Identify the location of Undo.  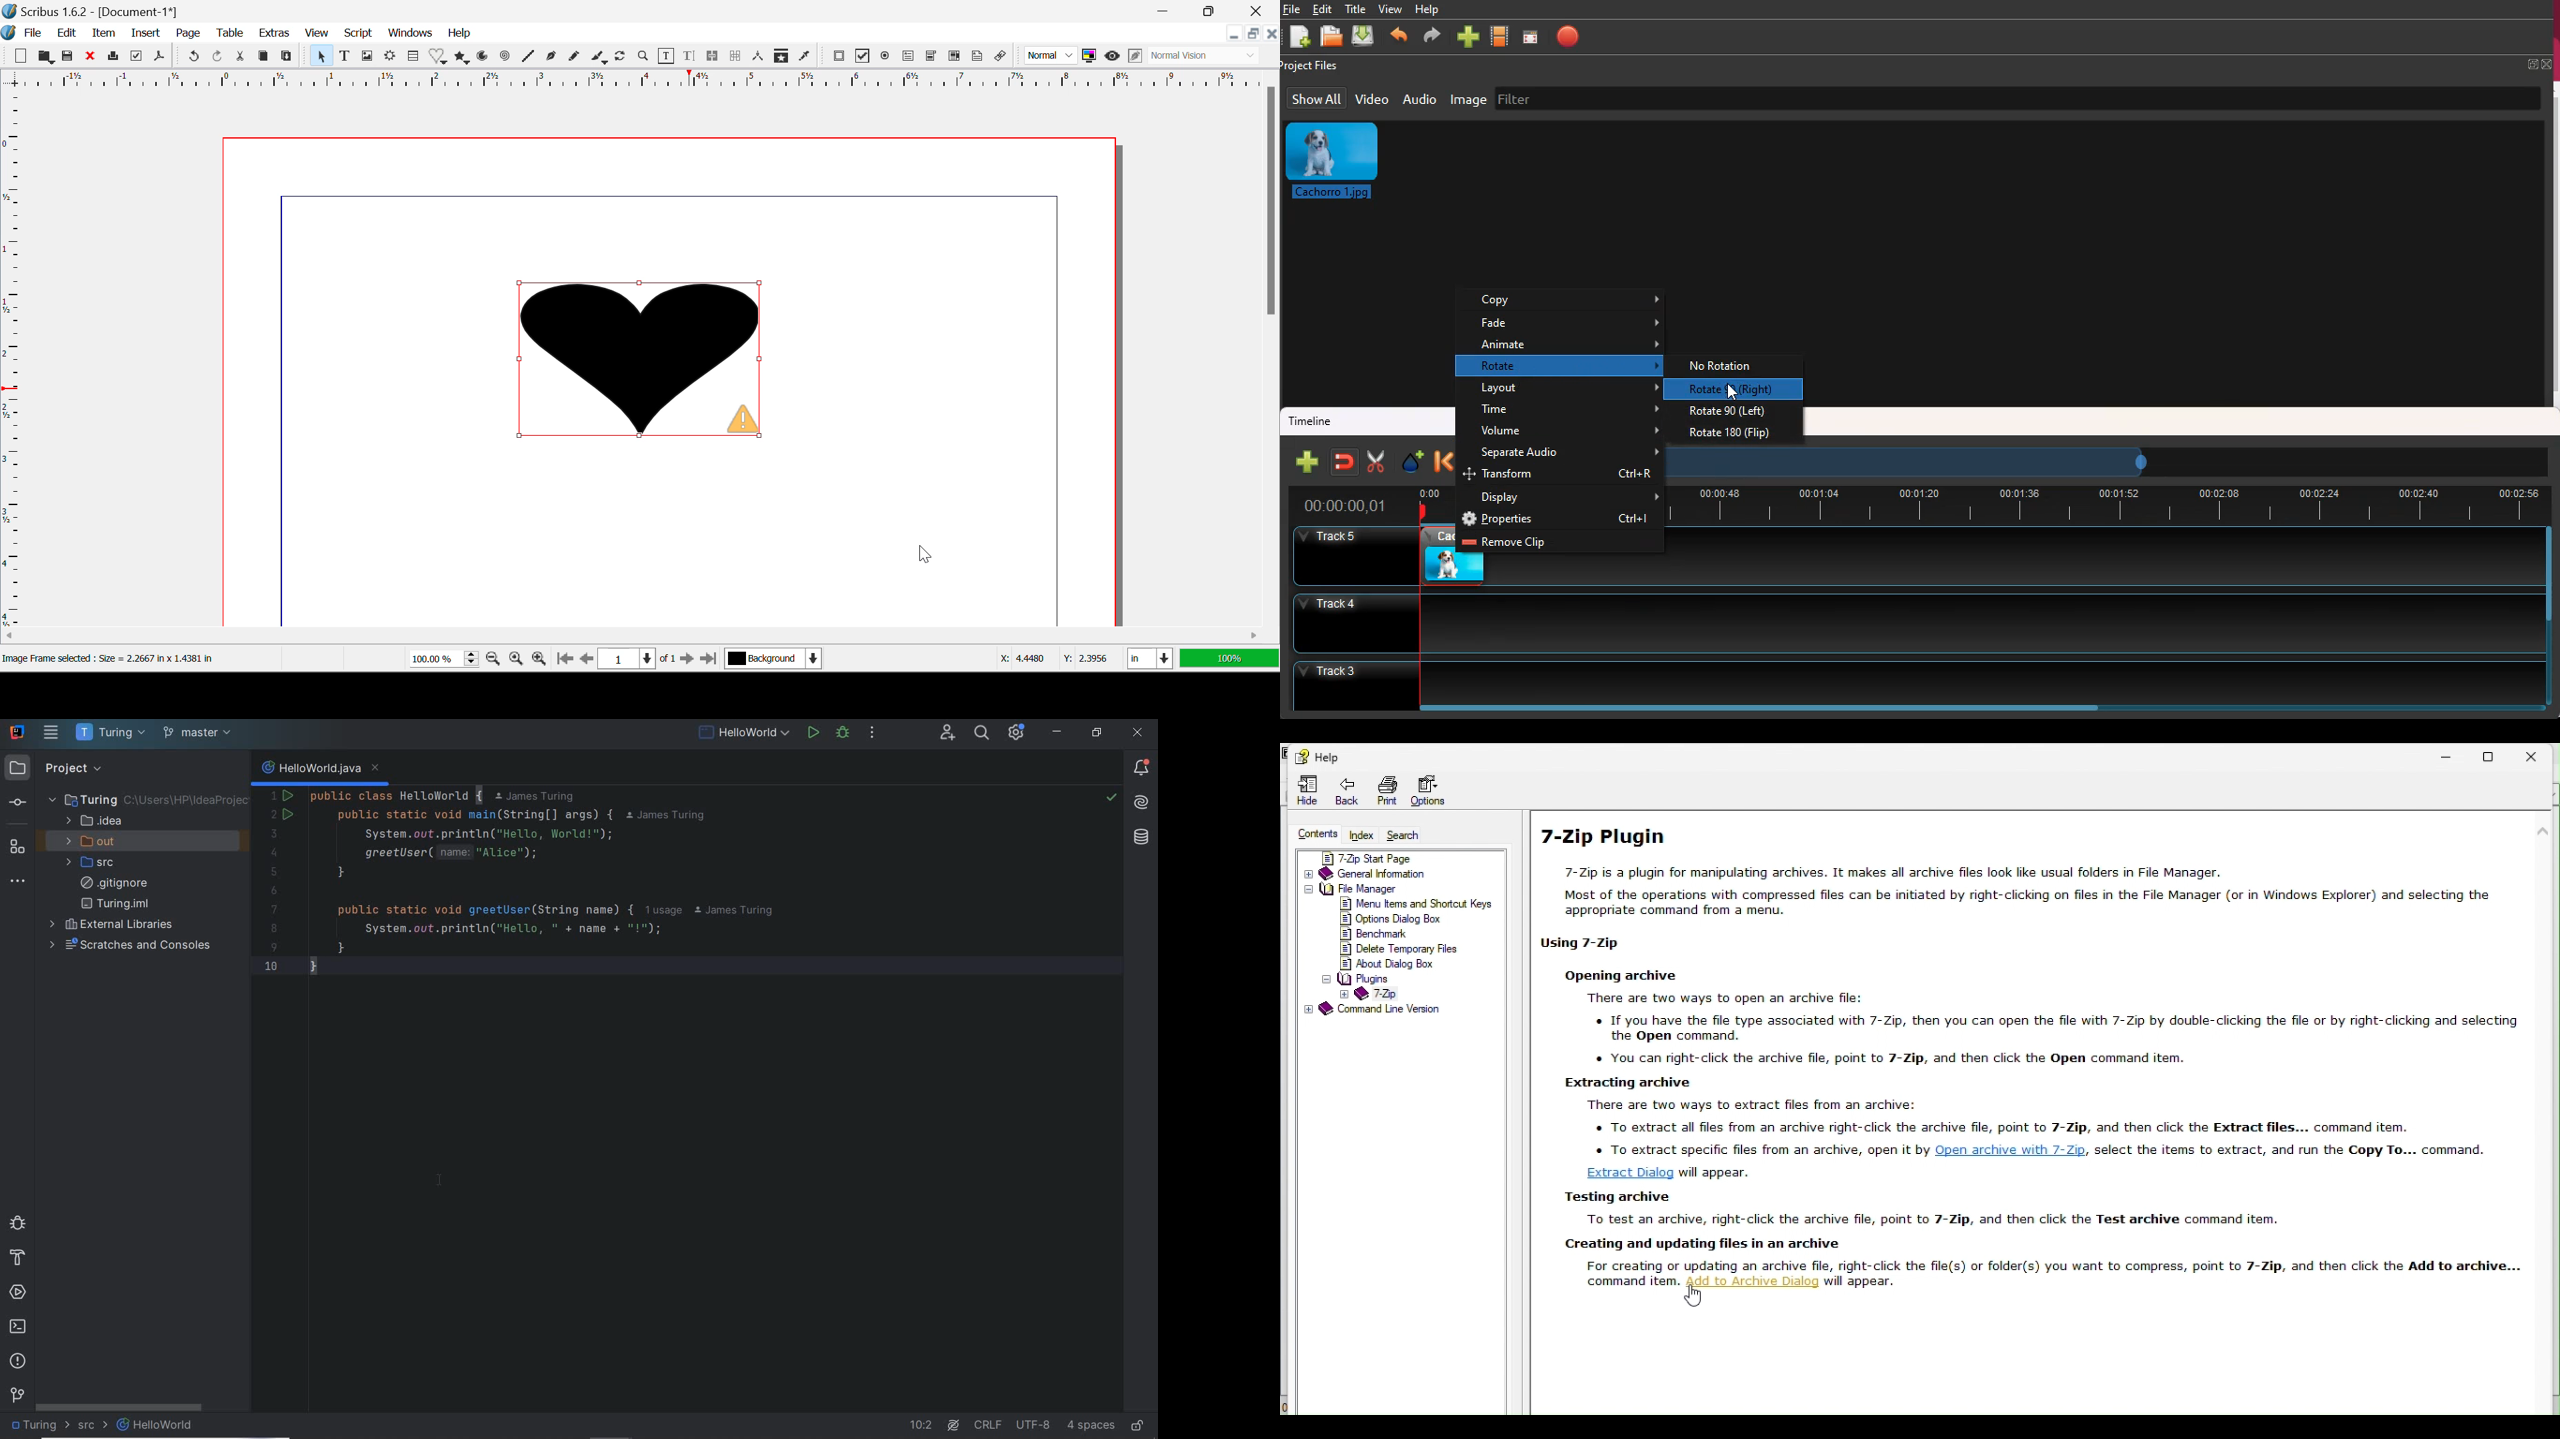
(191, 57).